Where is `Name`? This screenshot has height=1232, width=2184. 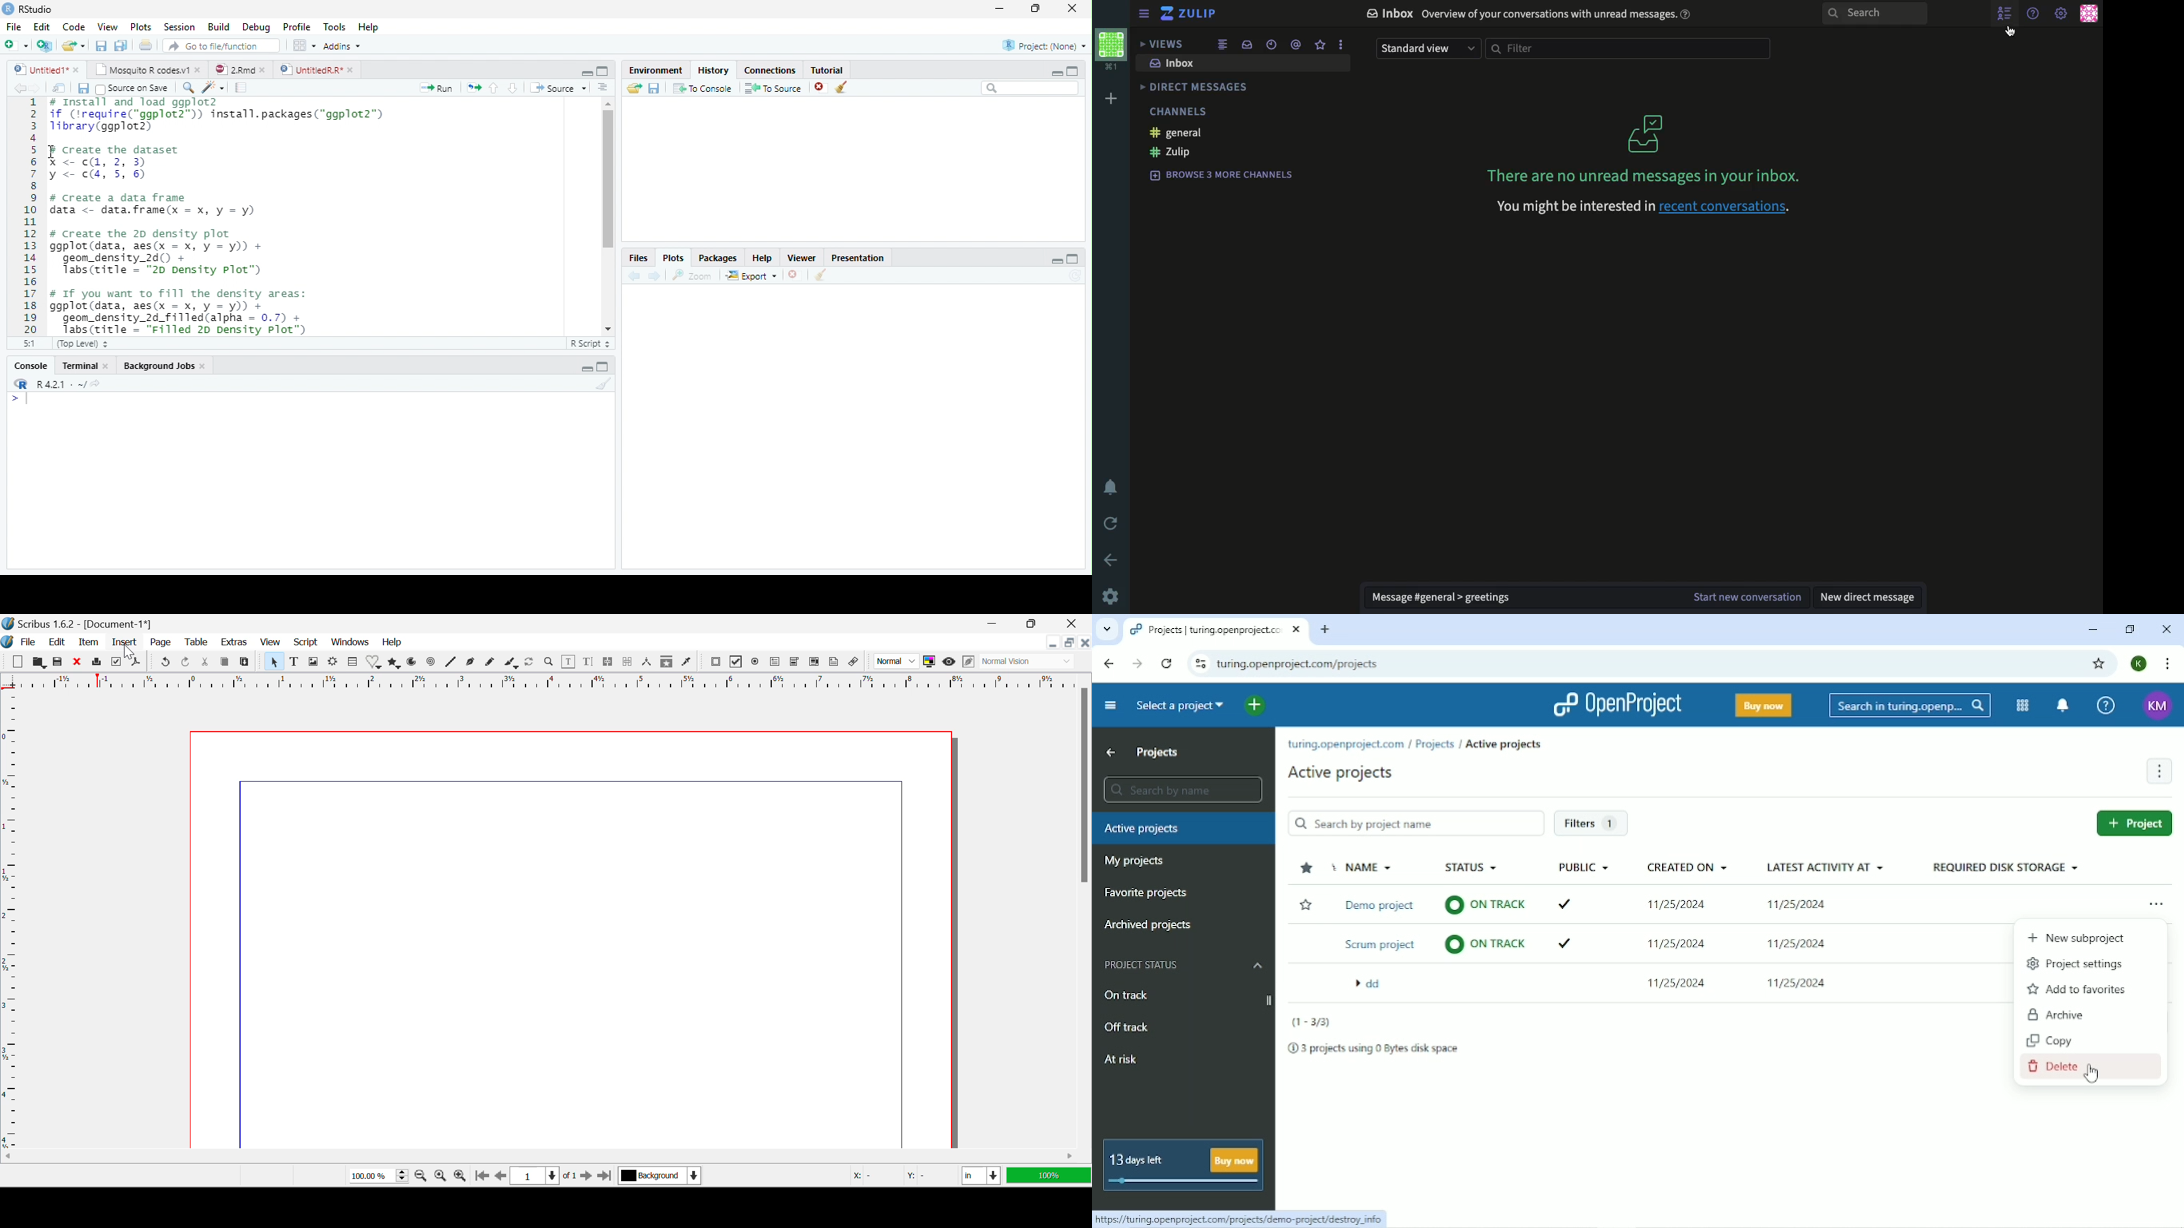 Name is located at coordinates (1365, 868).